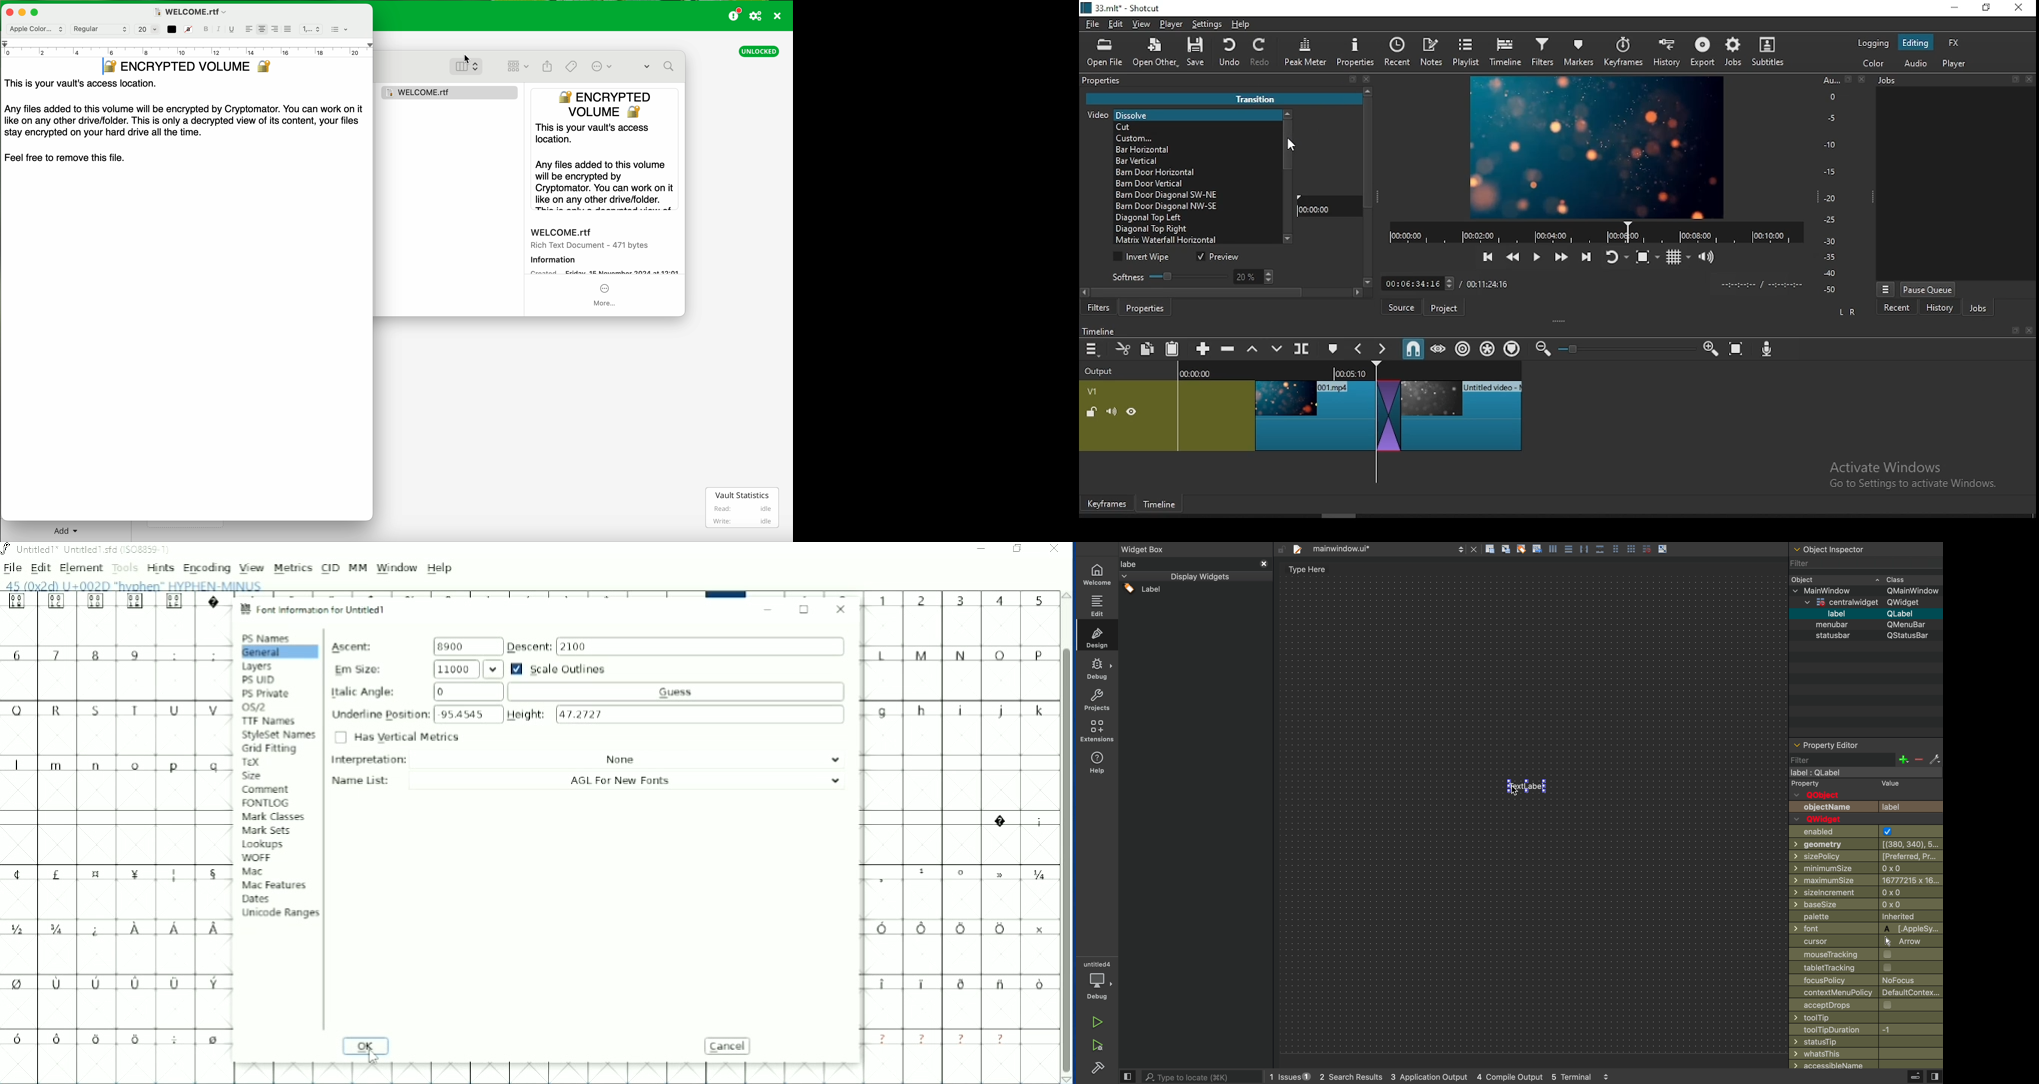  Describe the element at coordinates (358, 568) in the screenshot. I see `MM` at that location.